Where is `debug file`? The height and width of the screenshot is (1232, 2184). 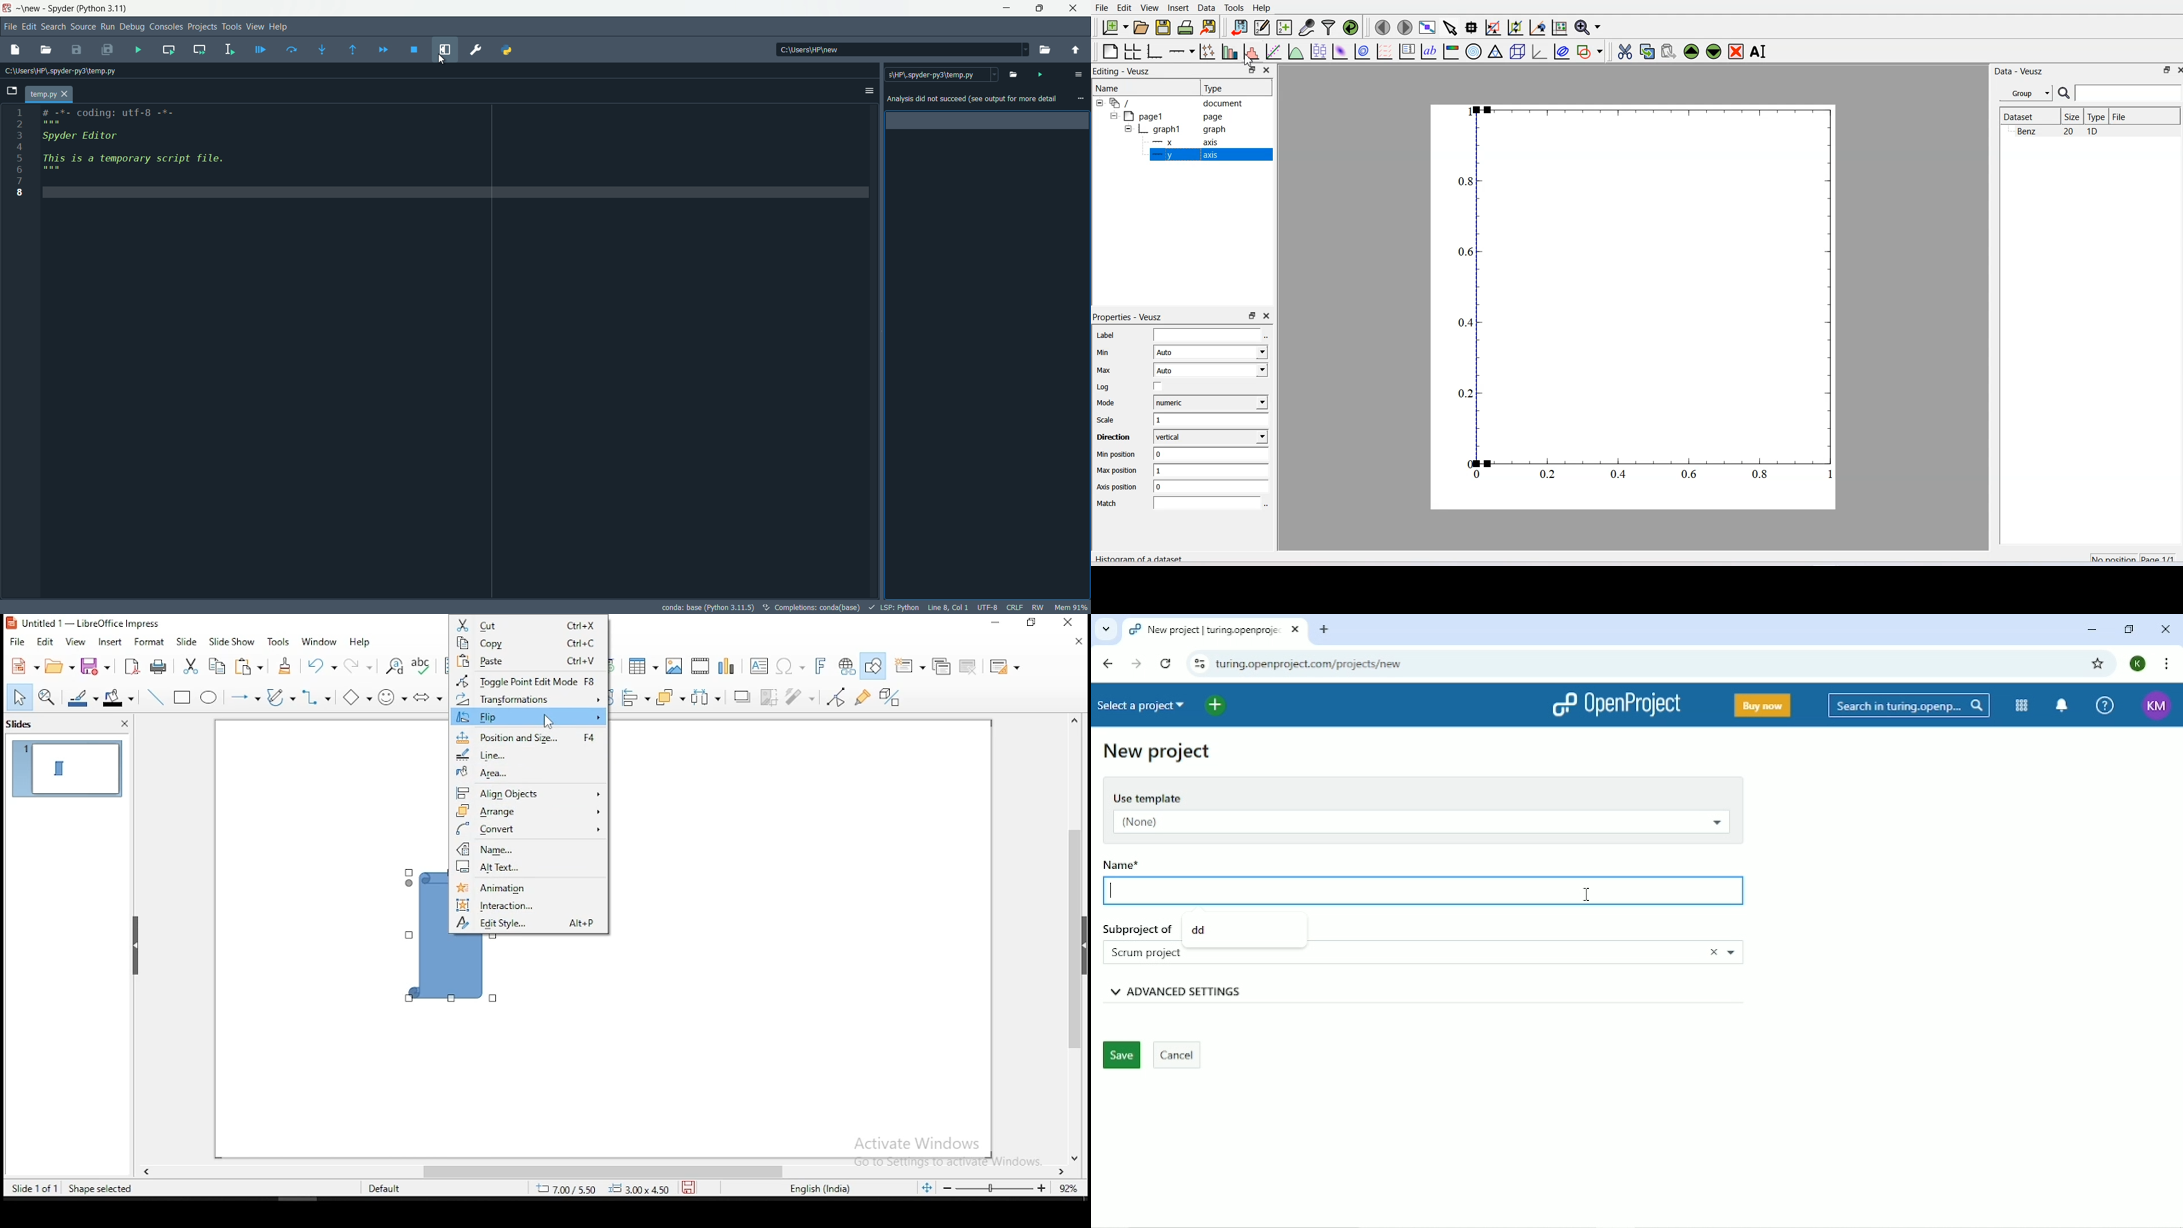 debug file is located at coordinates (260, 49).